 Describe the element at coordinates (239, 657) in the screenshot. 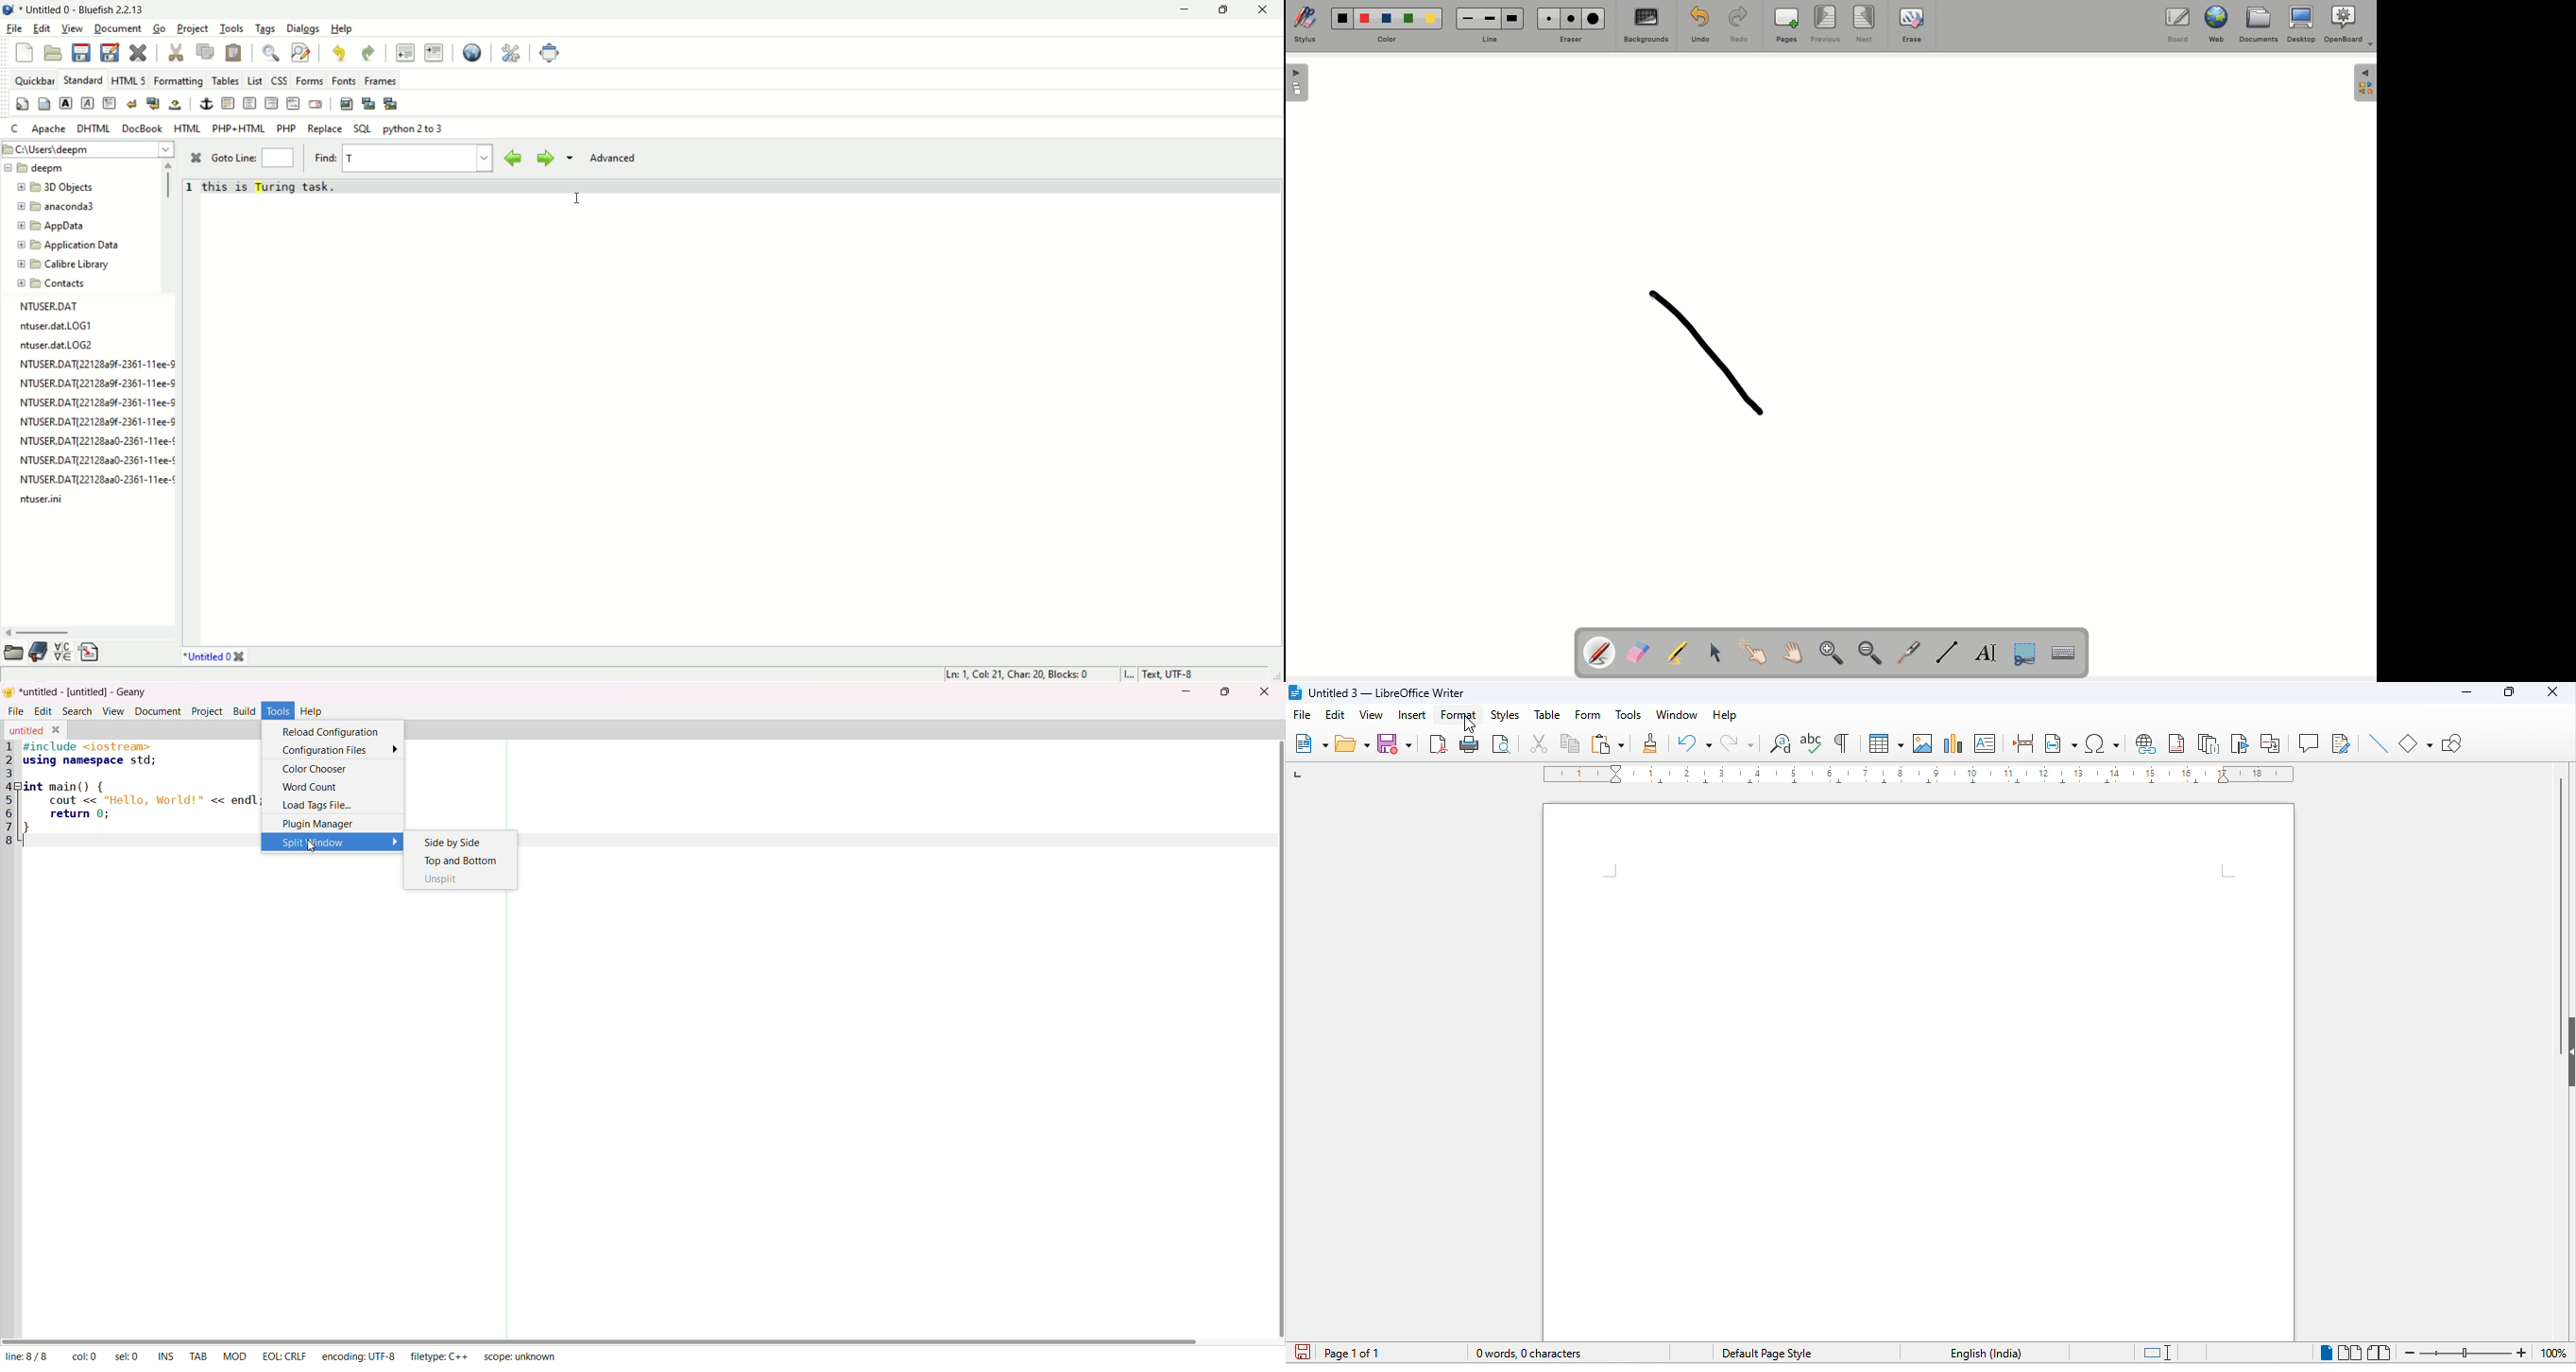

I see `close` at that location.